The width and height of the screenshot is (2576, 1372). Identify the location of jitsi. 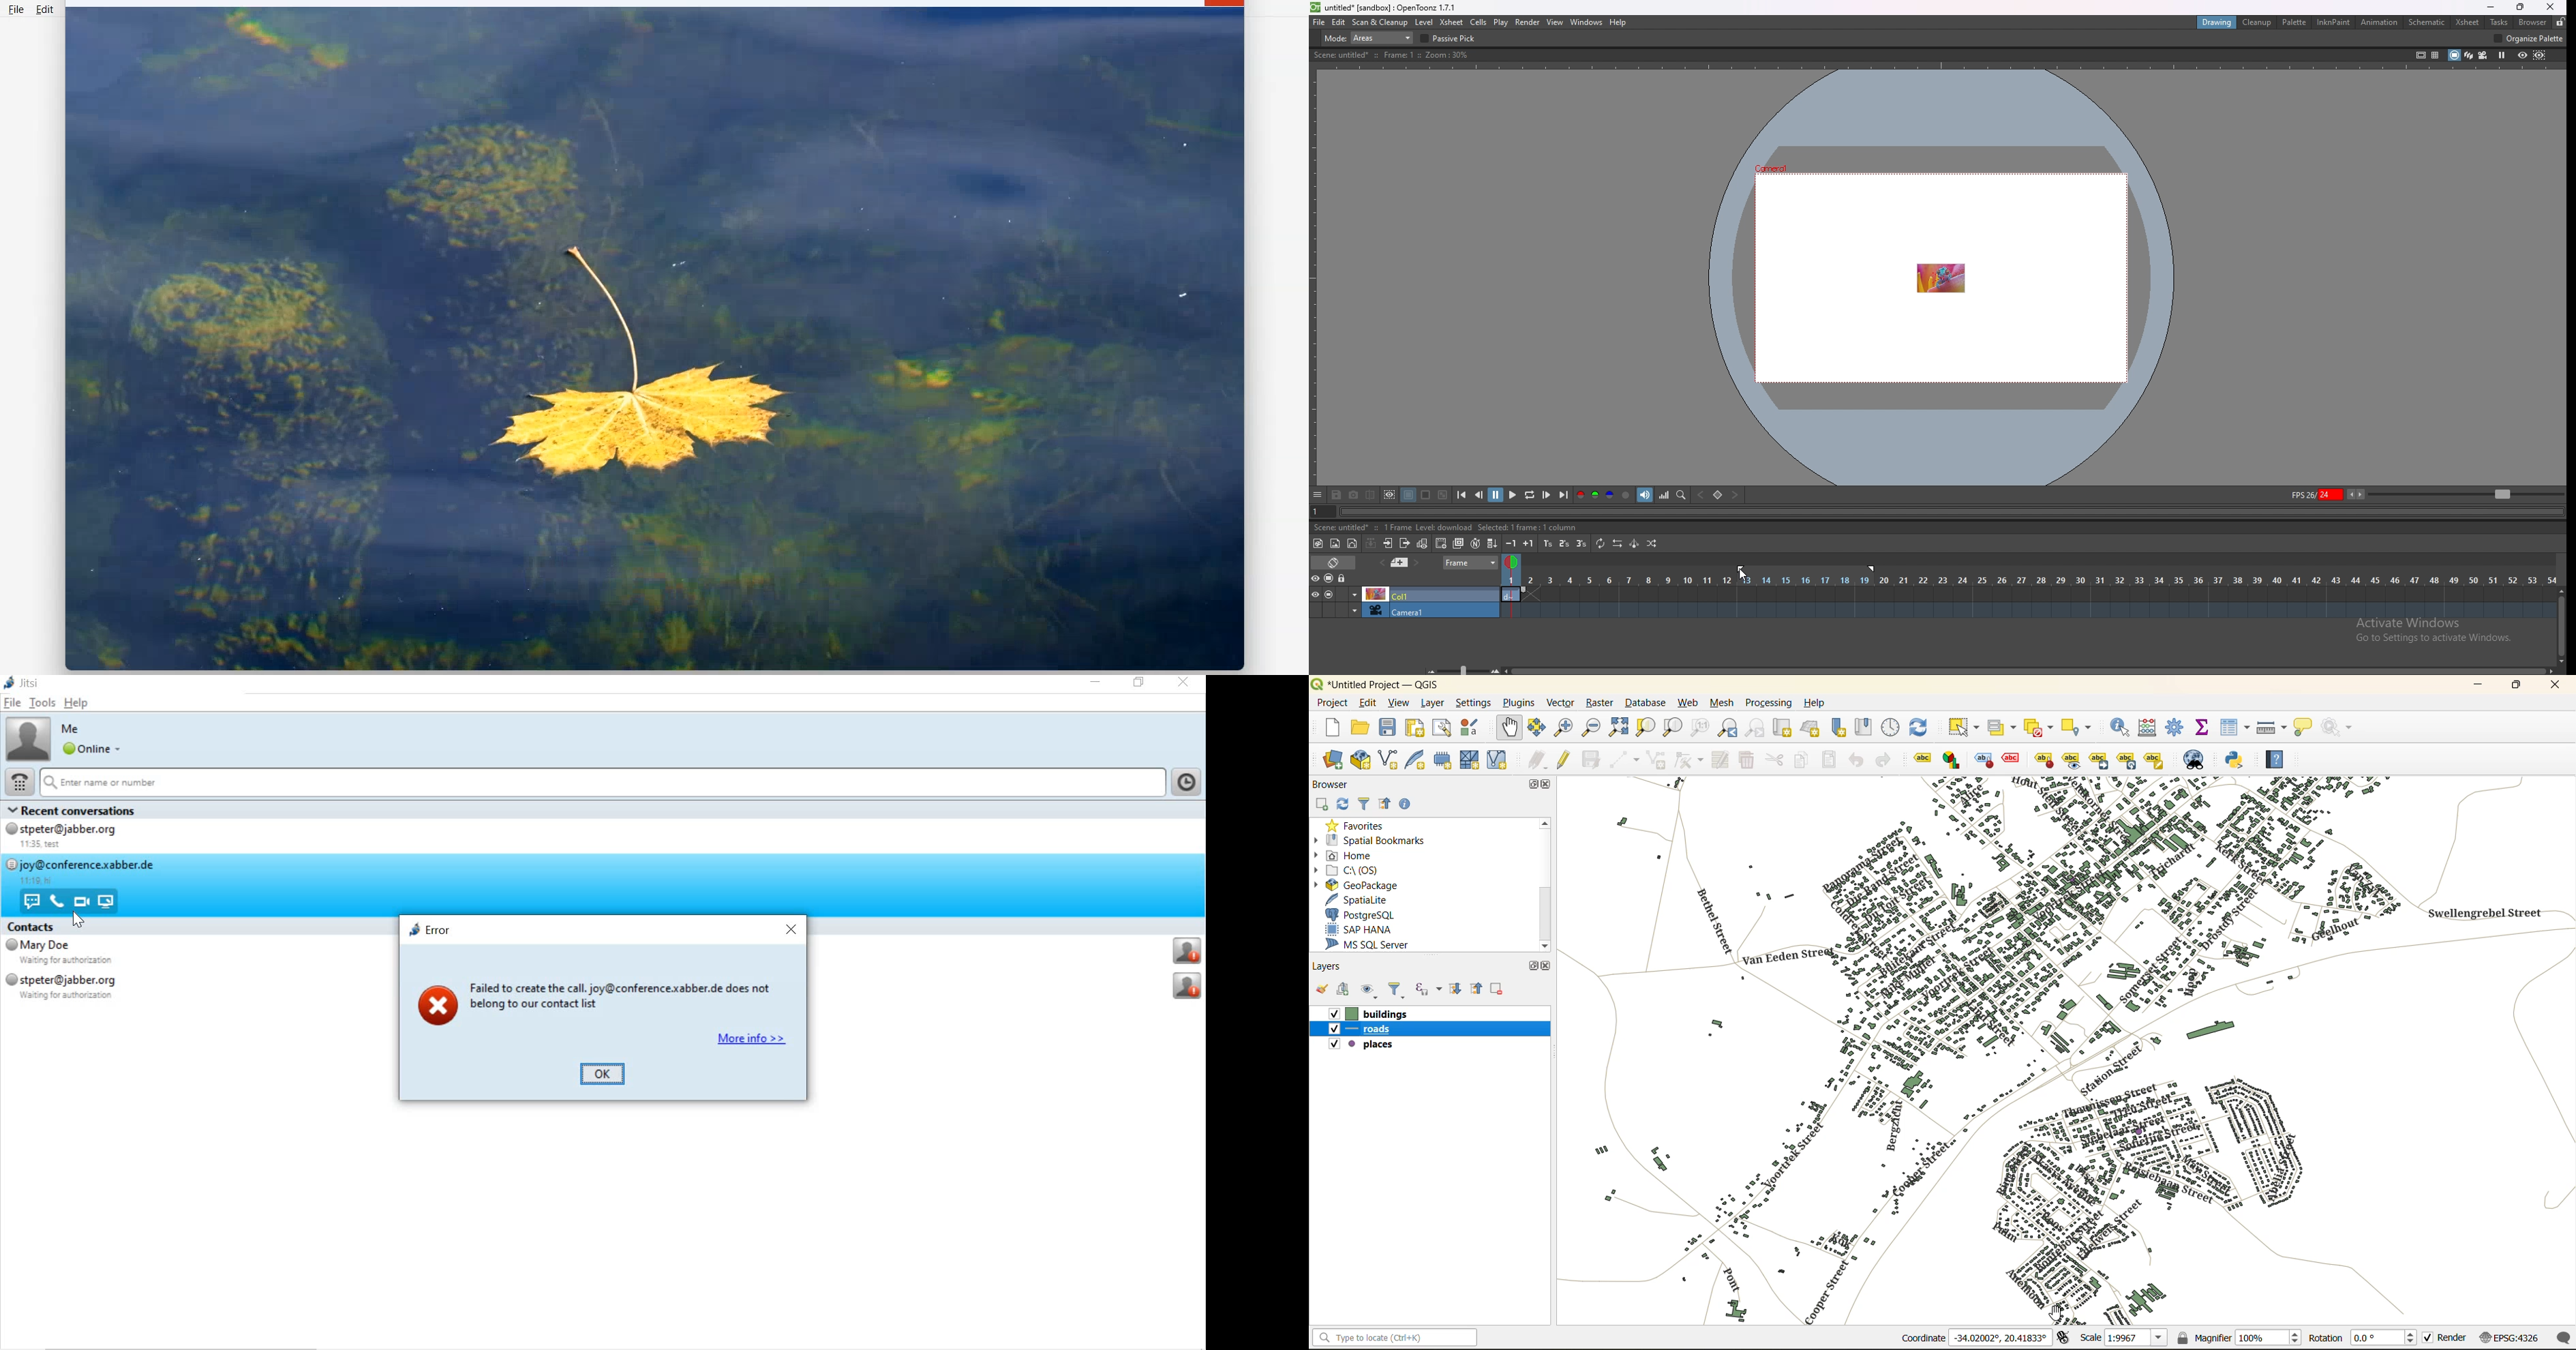
(25, 684).